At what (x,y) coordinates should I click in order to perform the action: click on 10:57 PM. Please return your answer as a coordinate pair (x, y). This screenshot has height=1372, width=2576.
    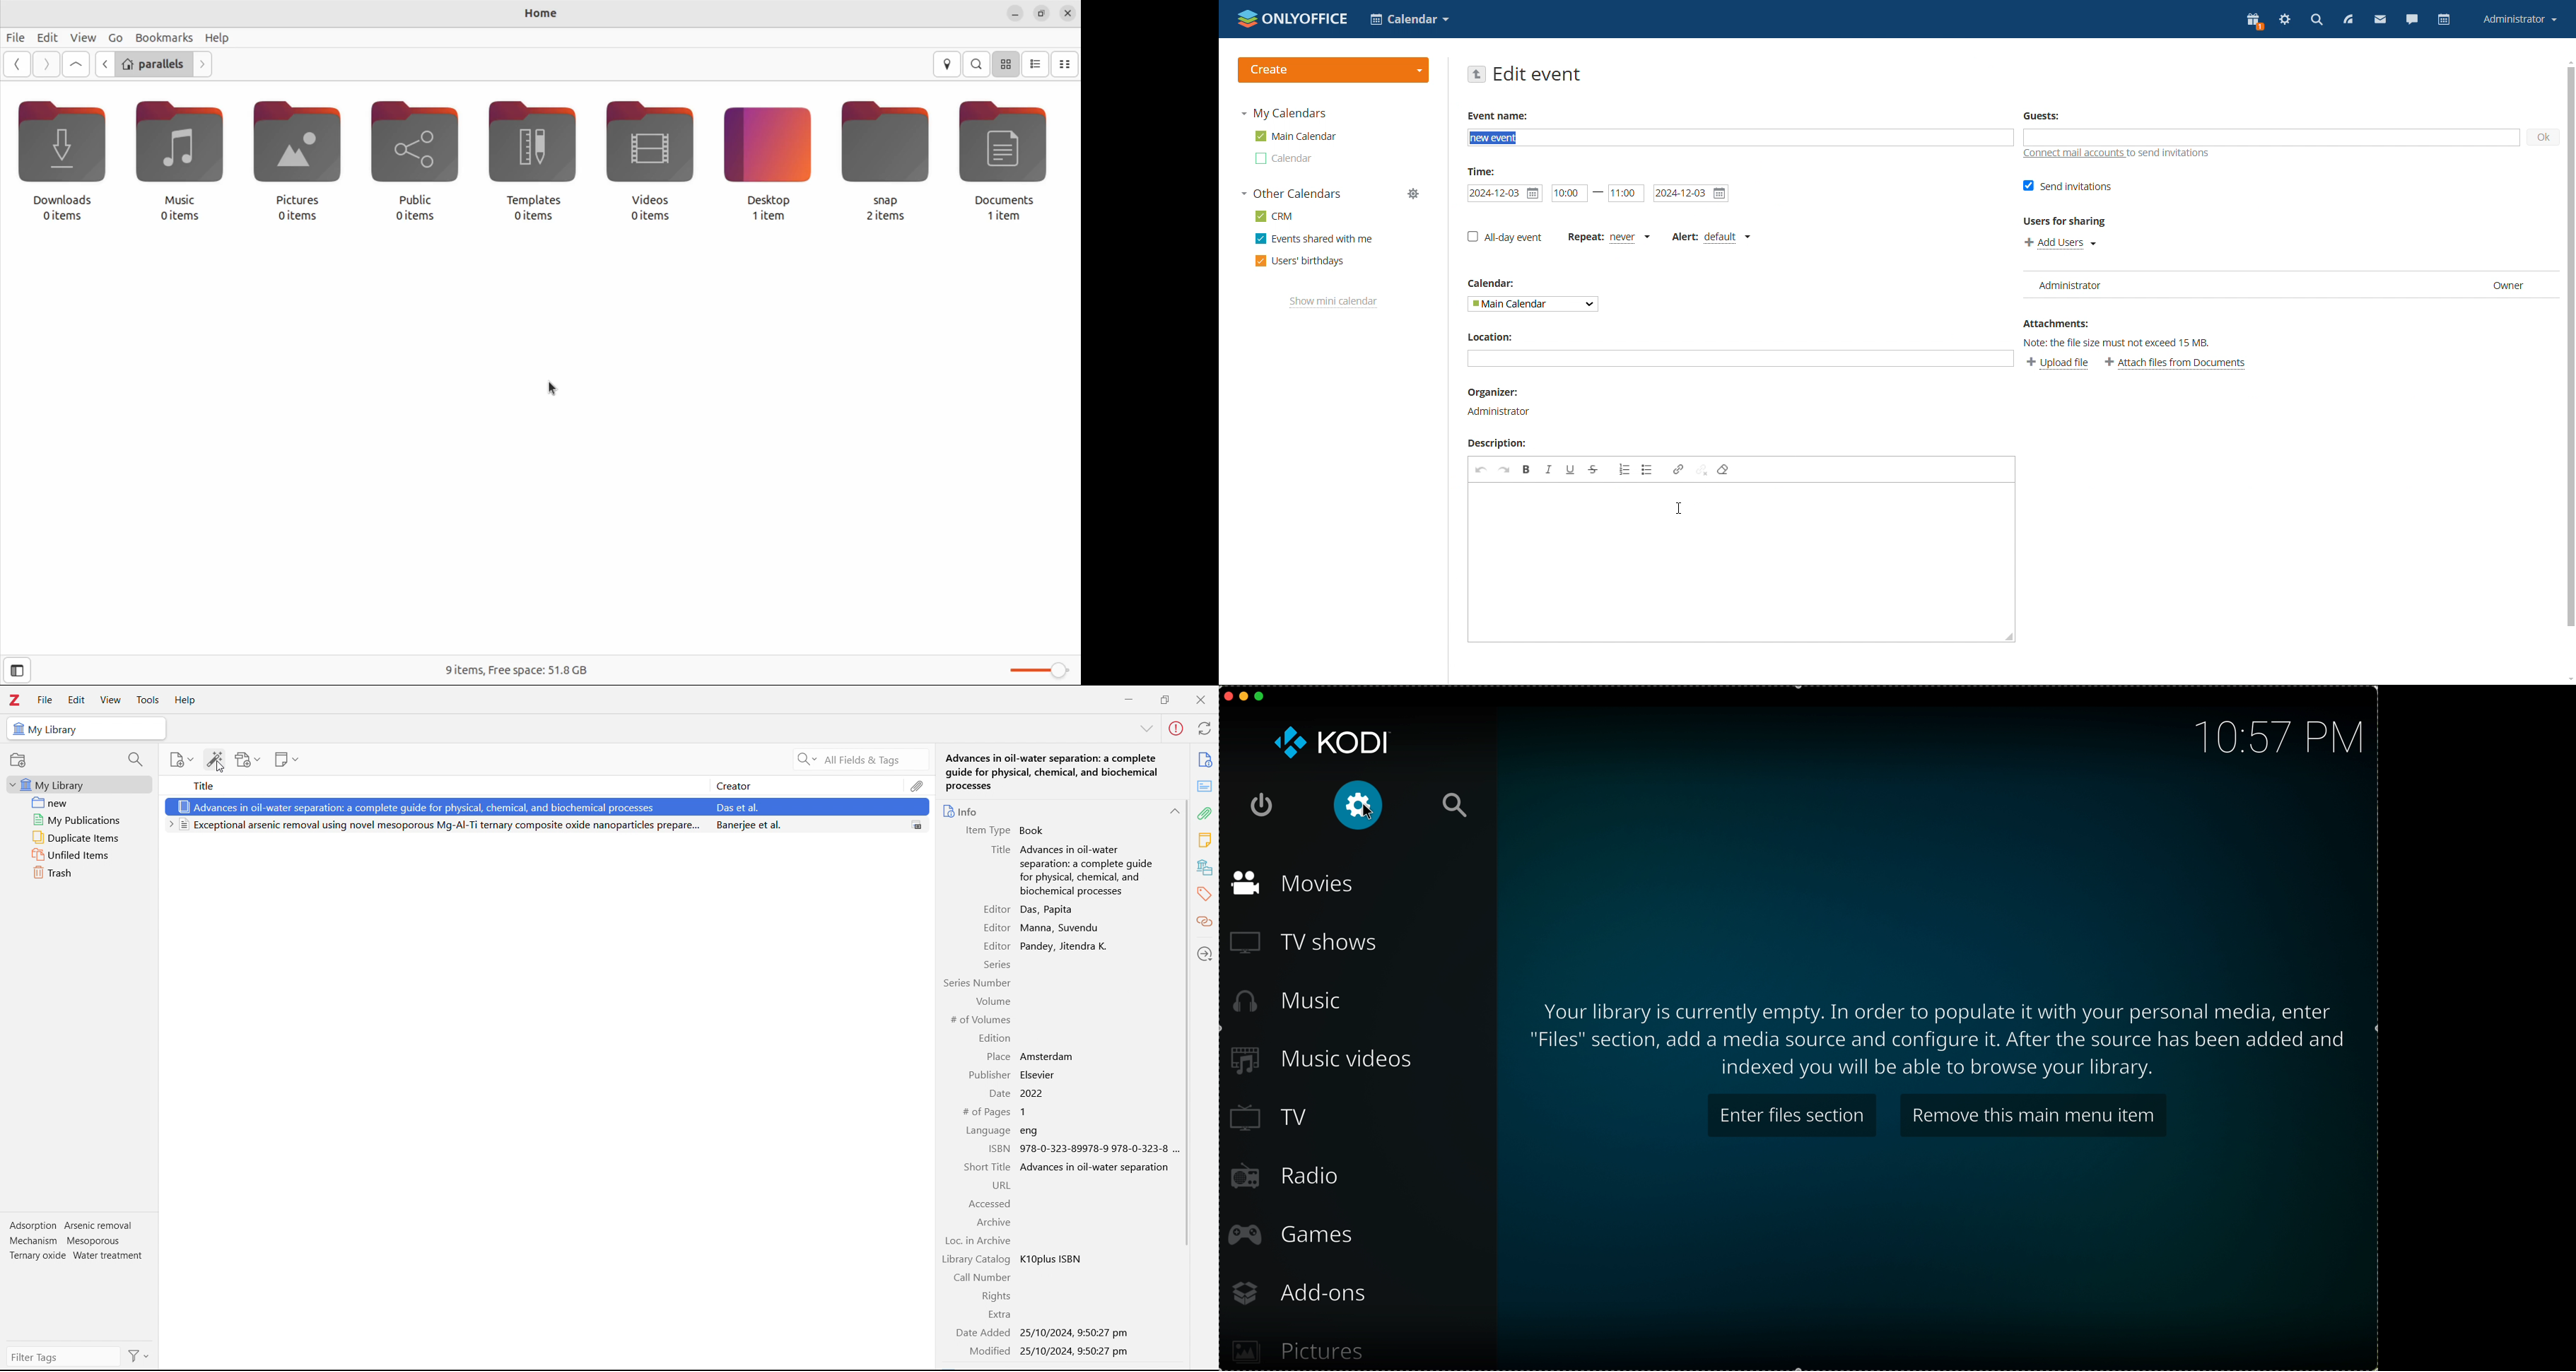
    Looking at the image, I should click on (2273, 735).